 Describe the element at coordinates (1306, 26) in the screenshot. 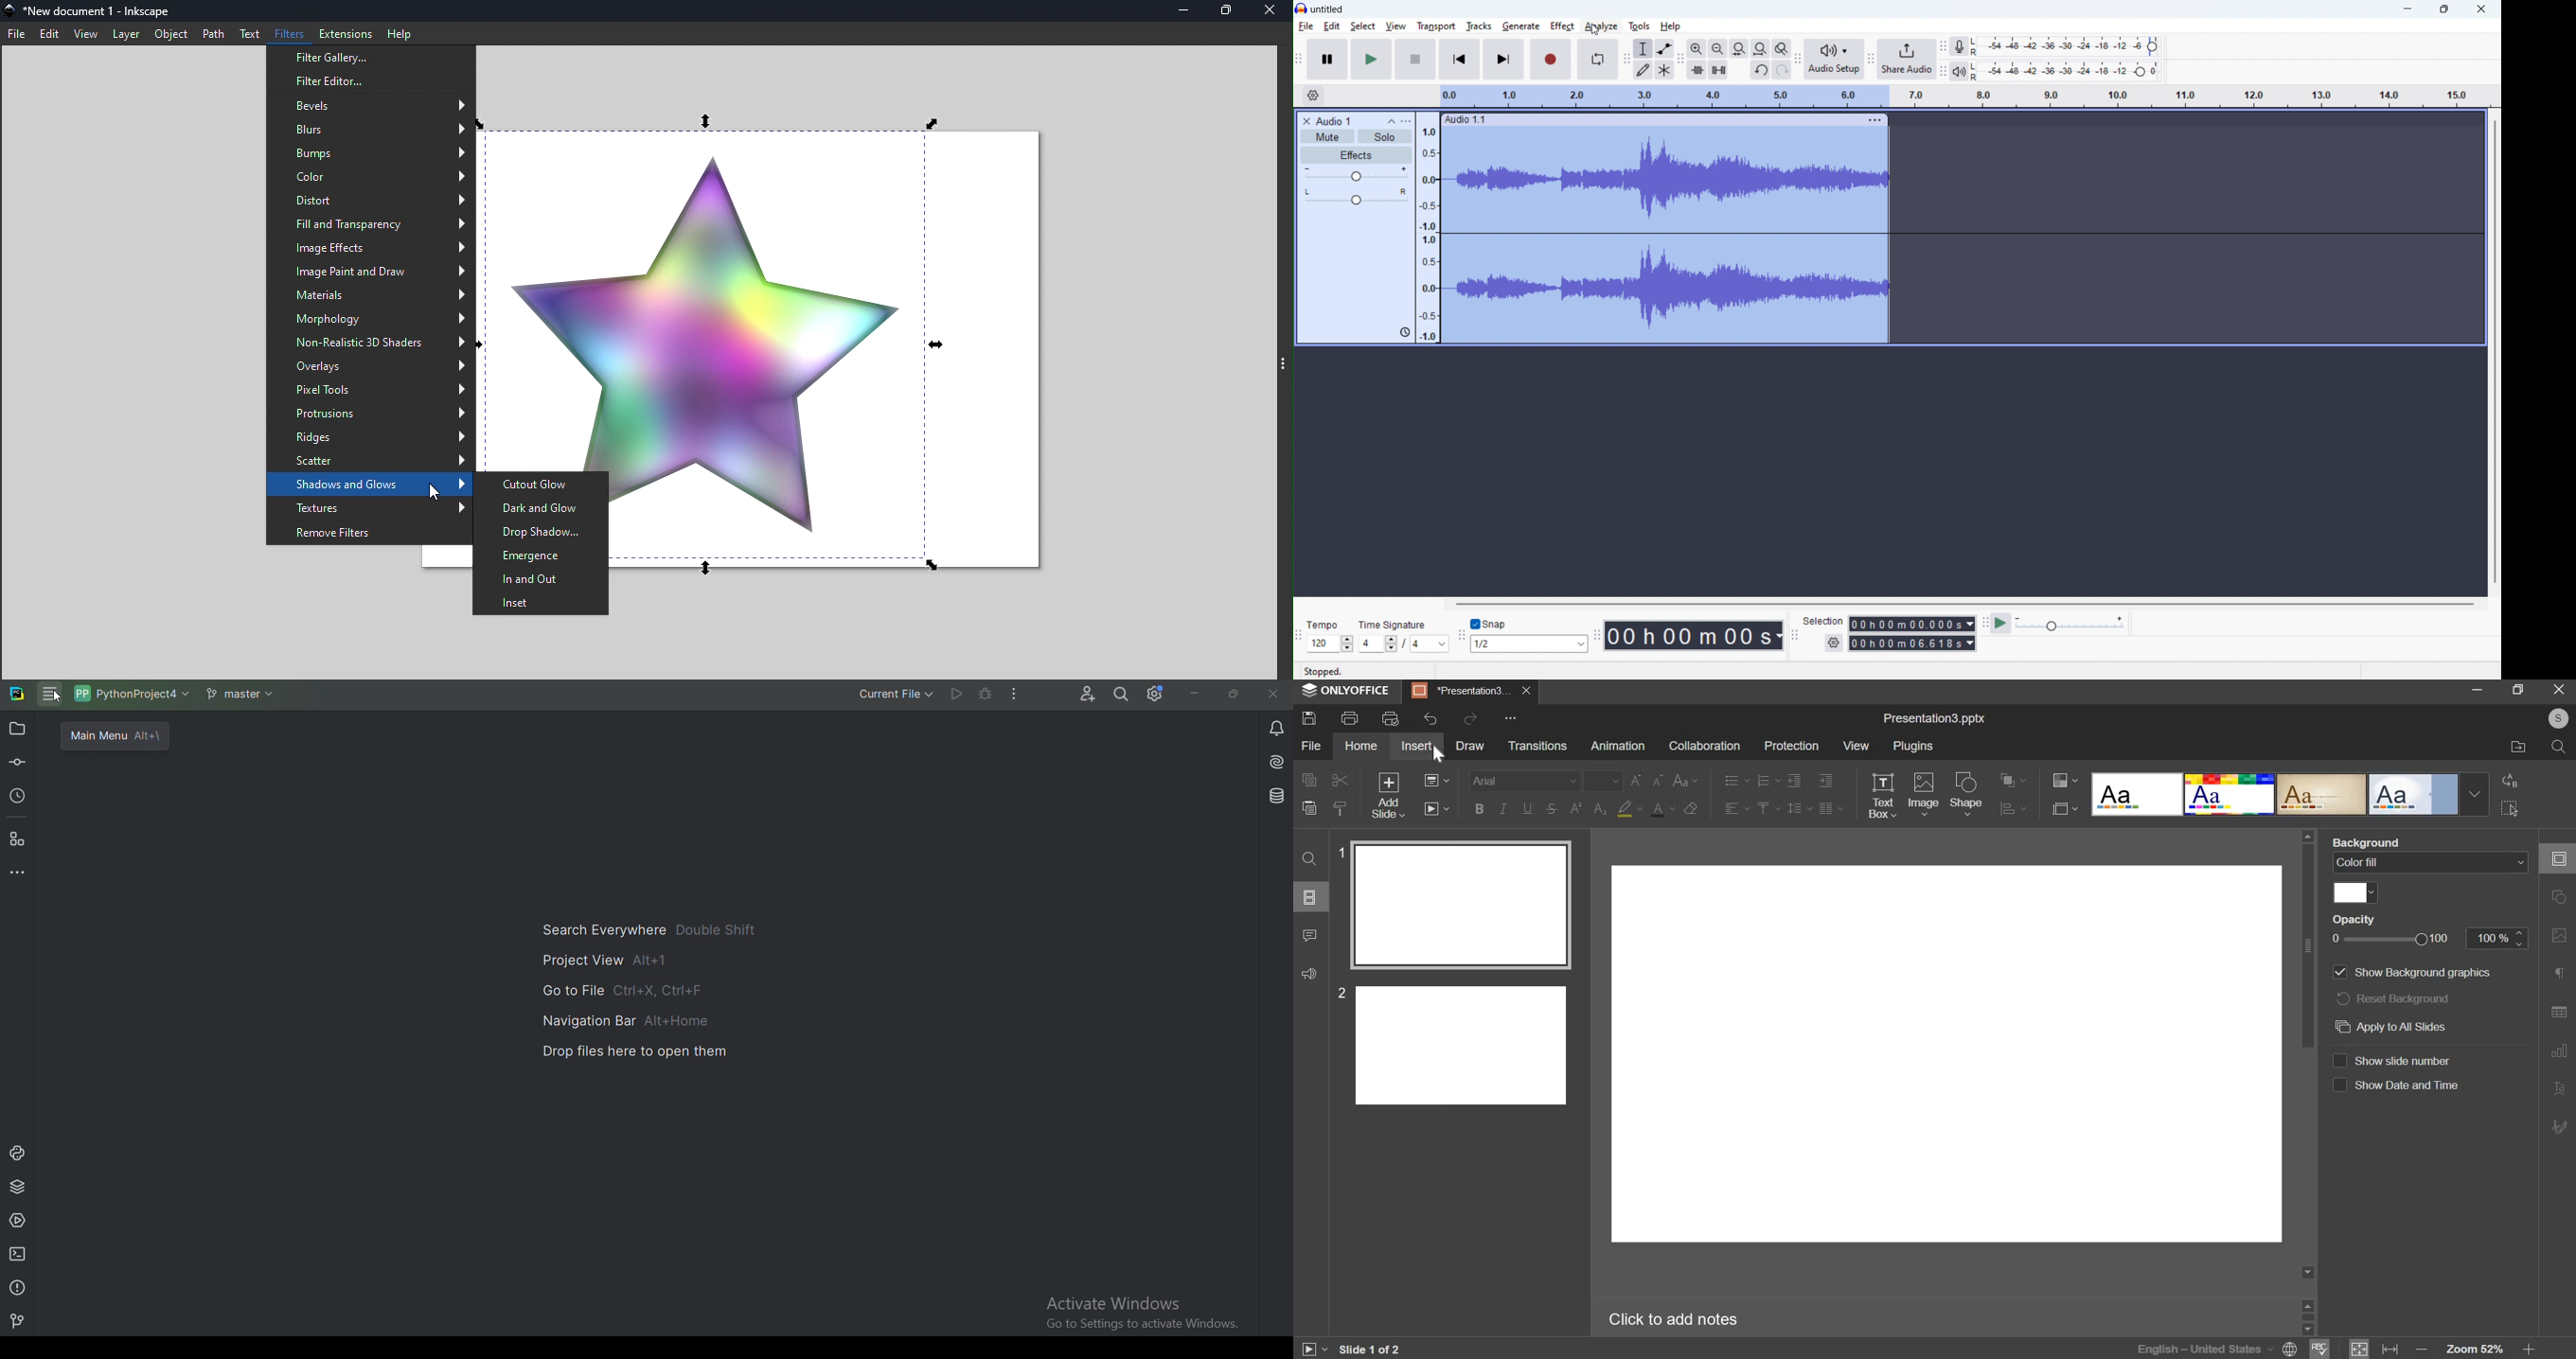

I see `file` at that location.